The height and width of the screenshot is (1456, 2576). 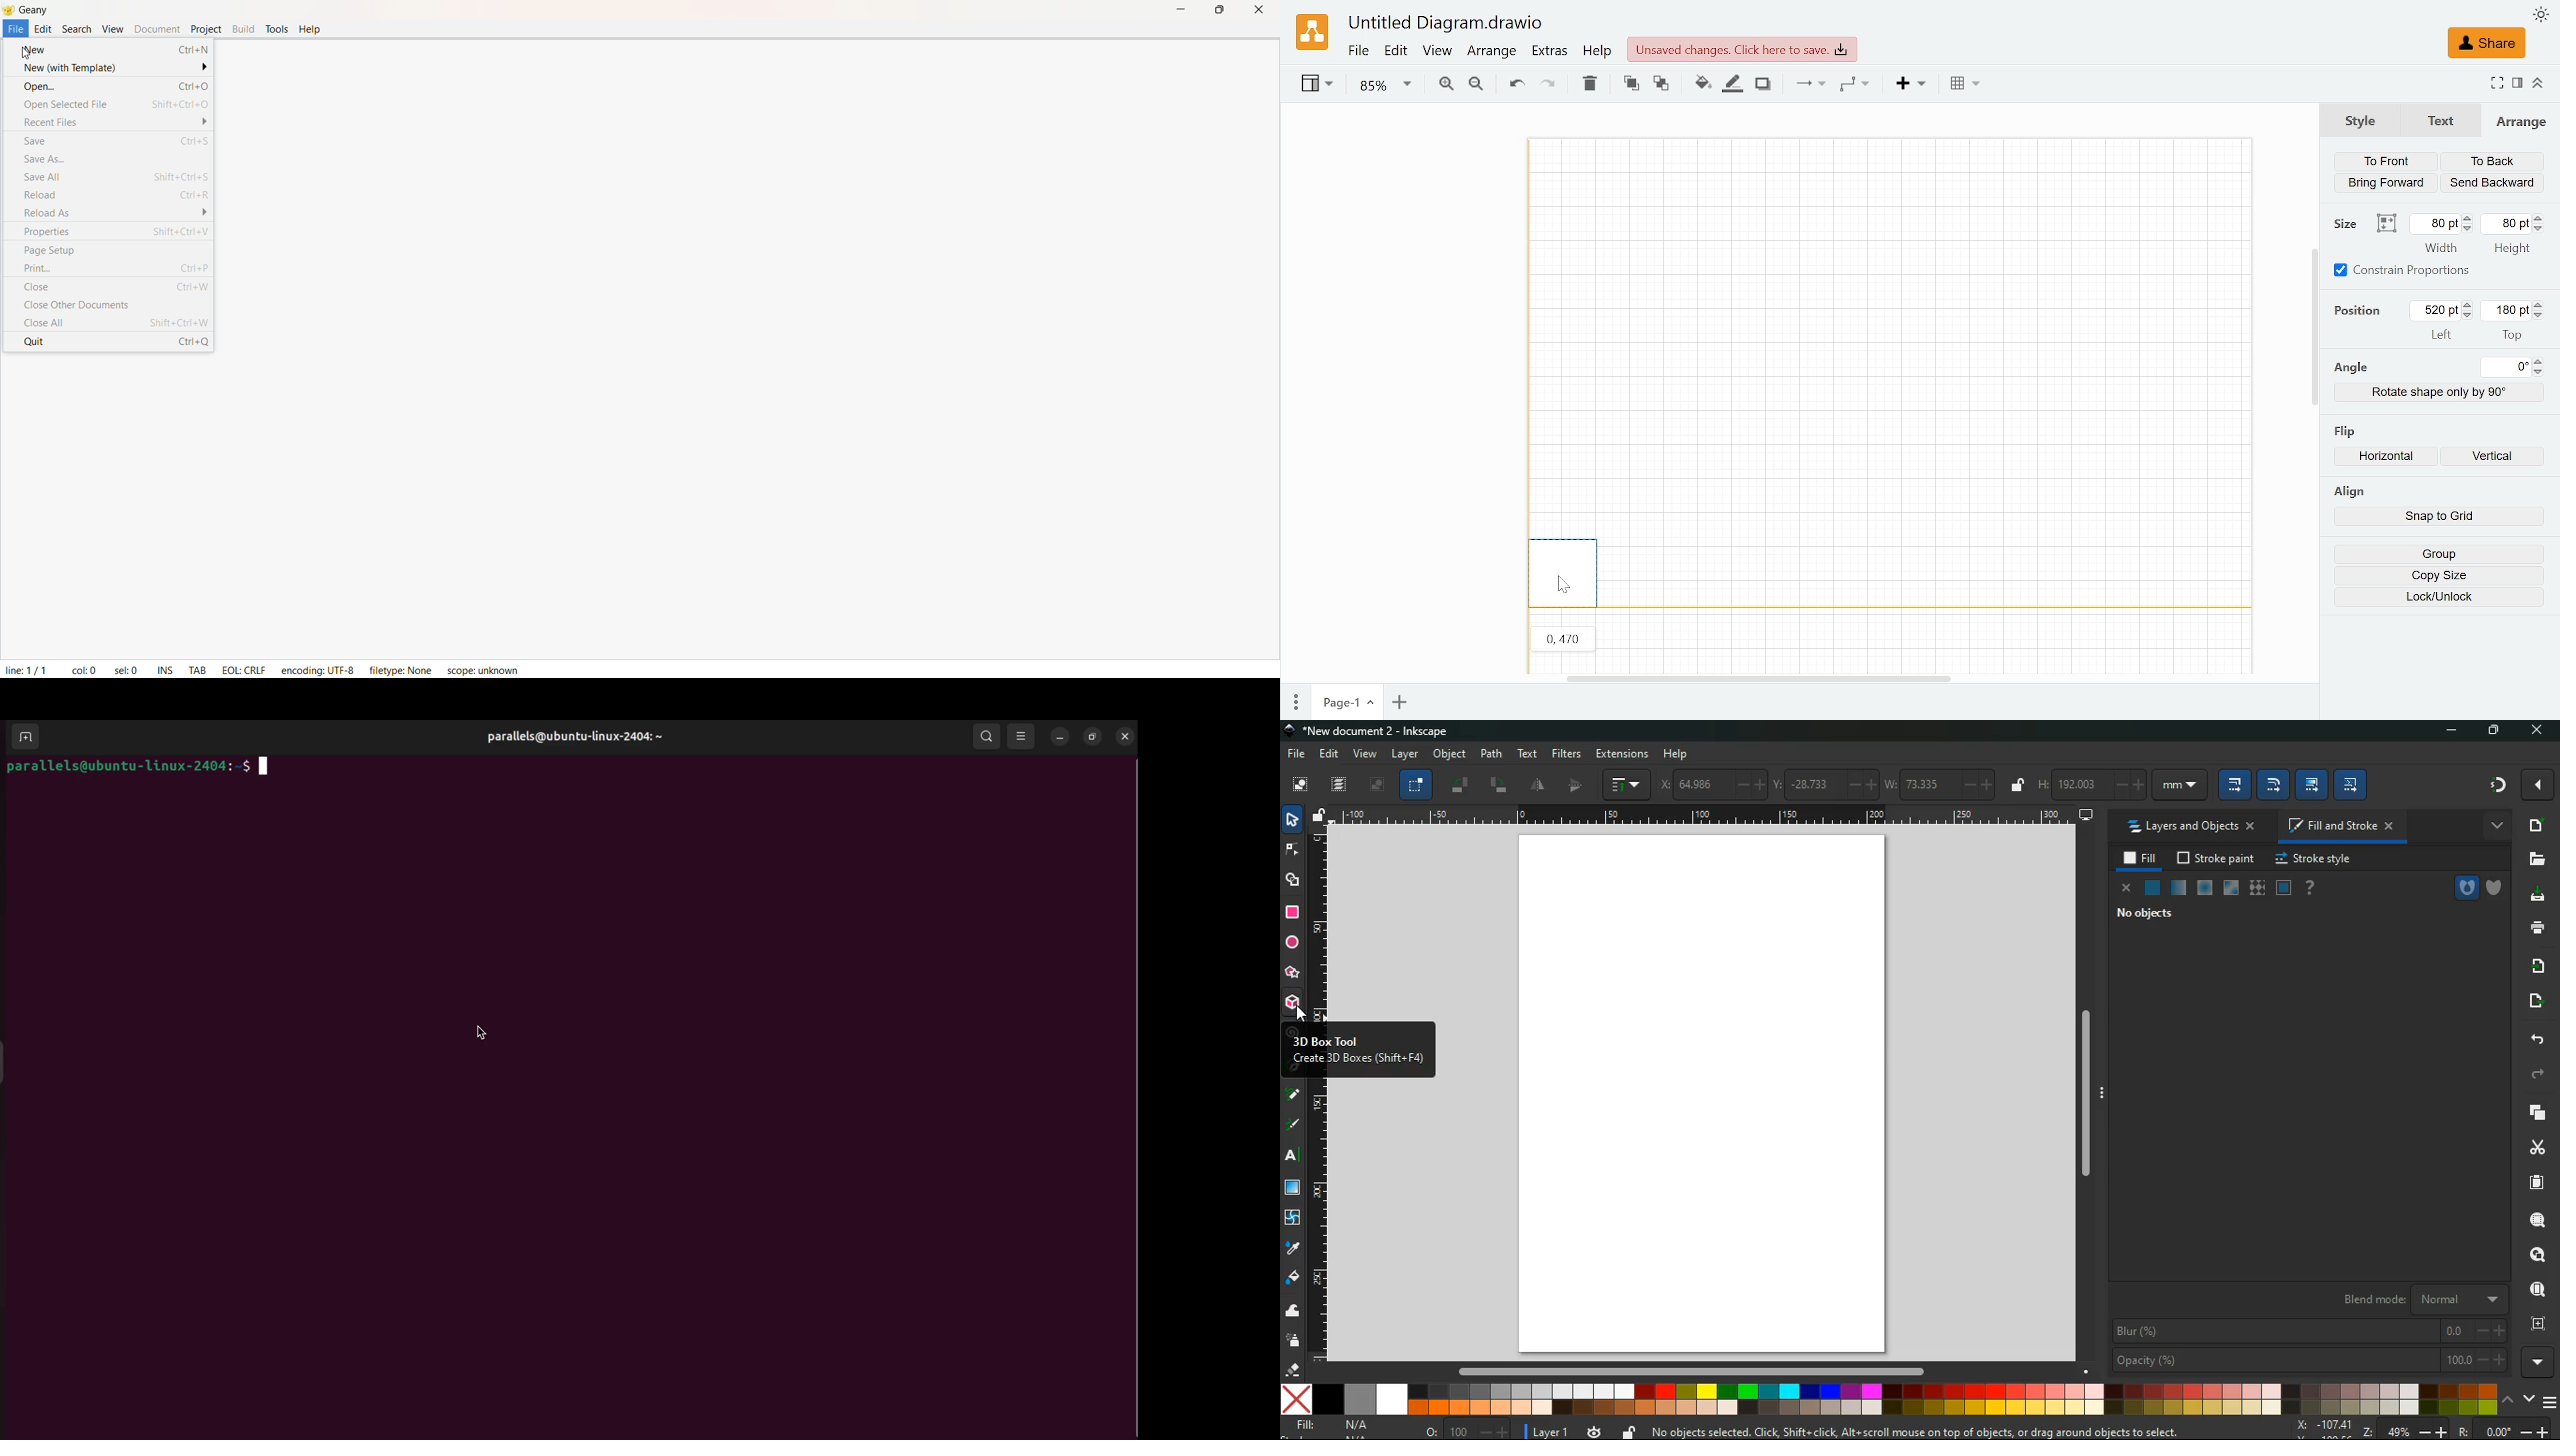 I want to click on Current height, so click(x=2508, y=223).